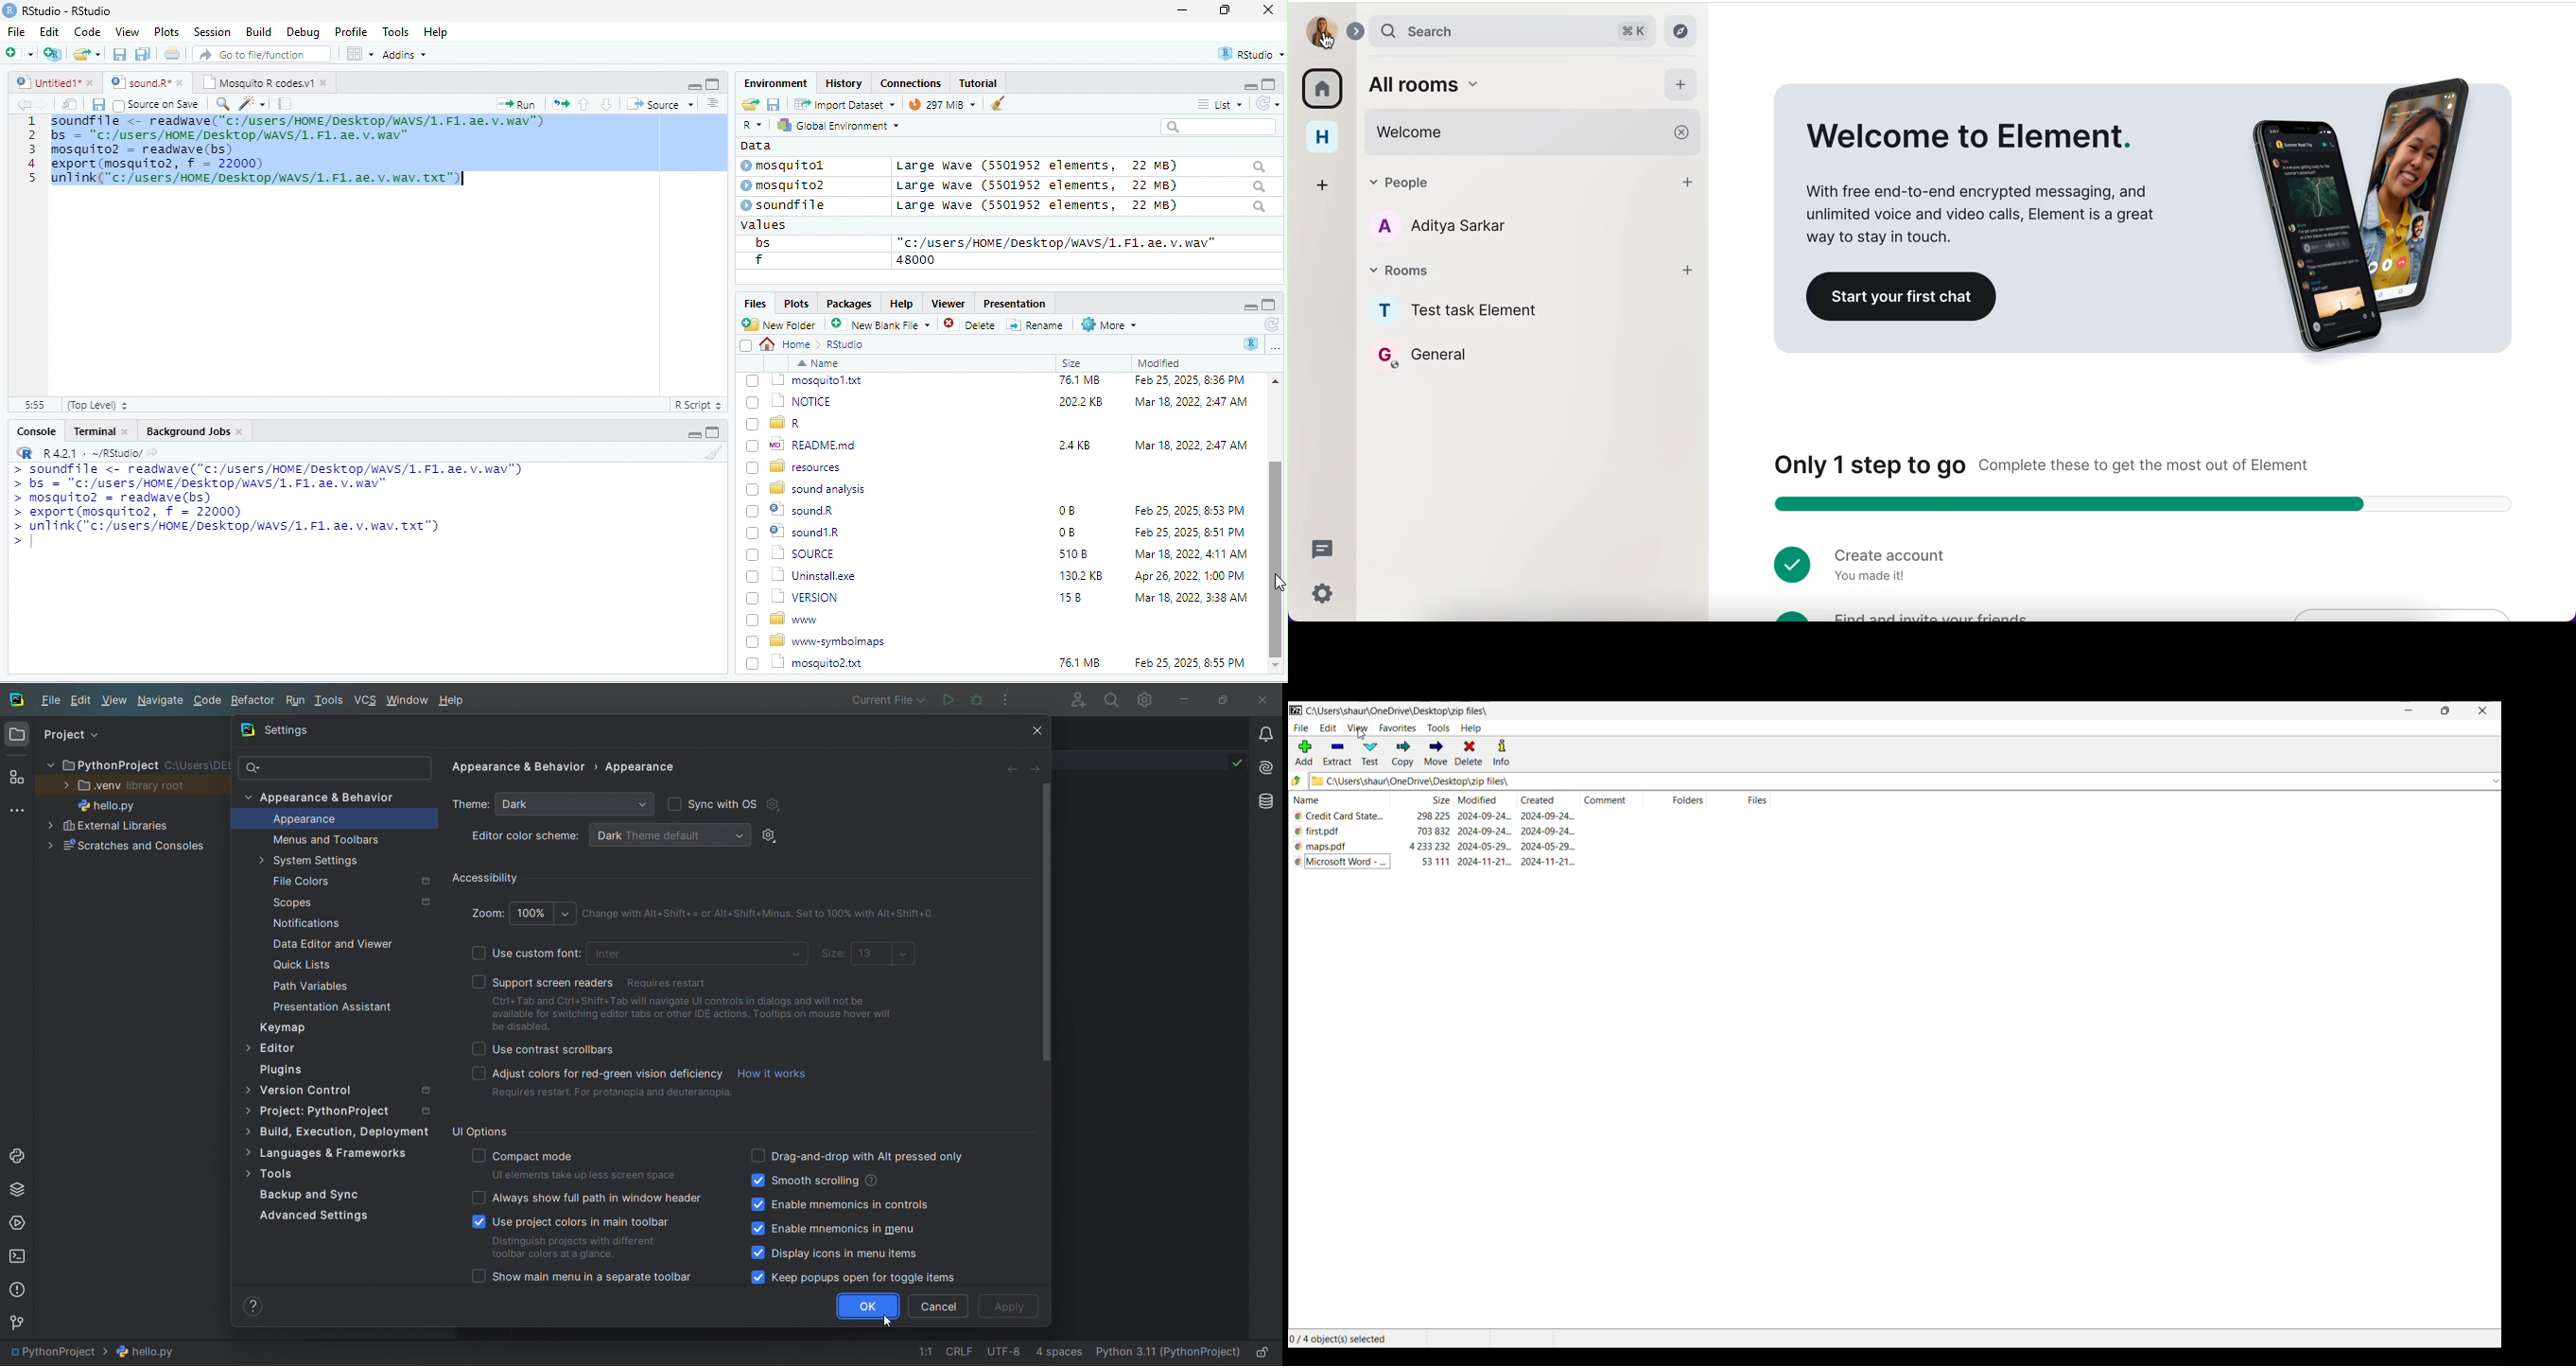 This screenshot has height=1372, width=2576. I want to click on expand, so click(1355, 29).